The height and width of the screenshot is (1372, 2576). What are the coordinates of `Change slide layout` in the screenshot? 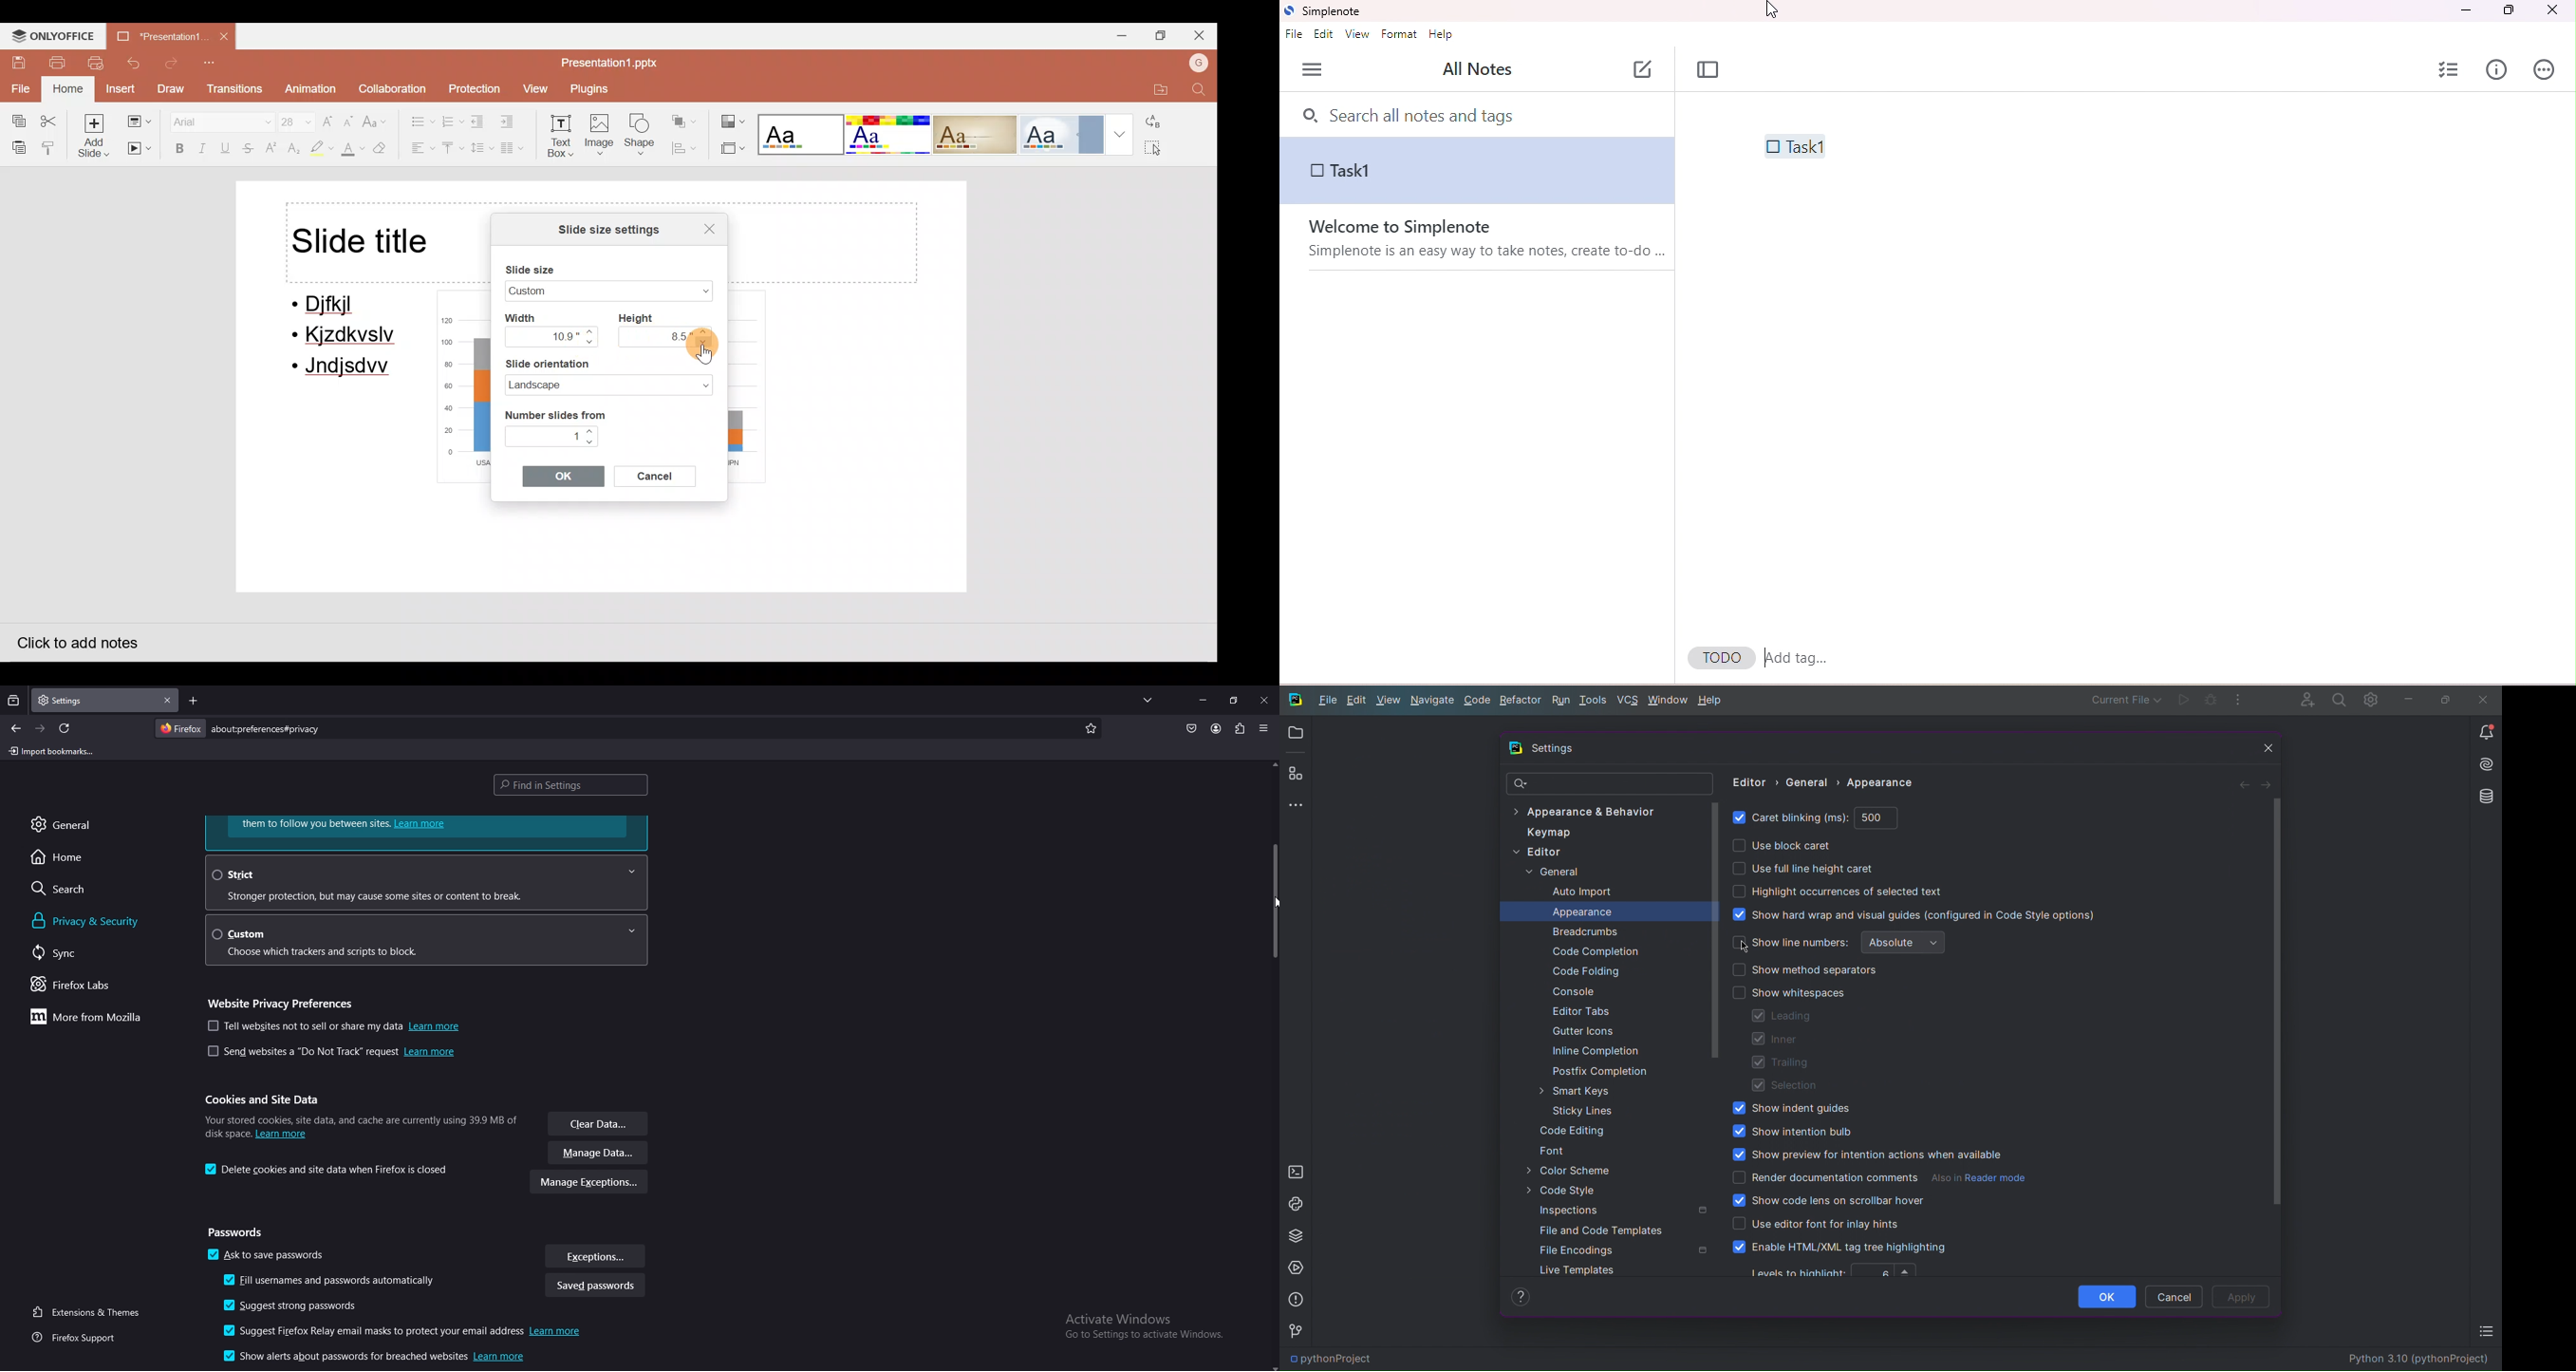 It's located at (138, 119).